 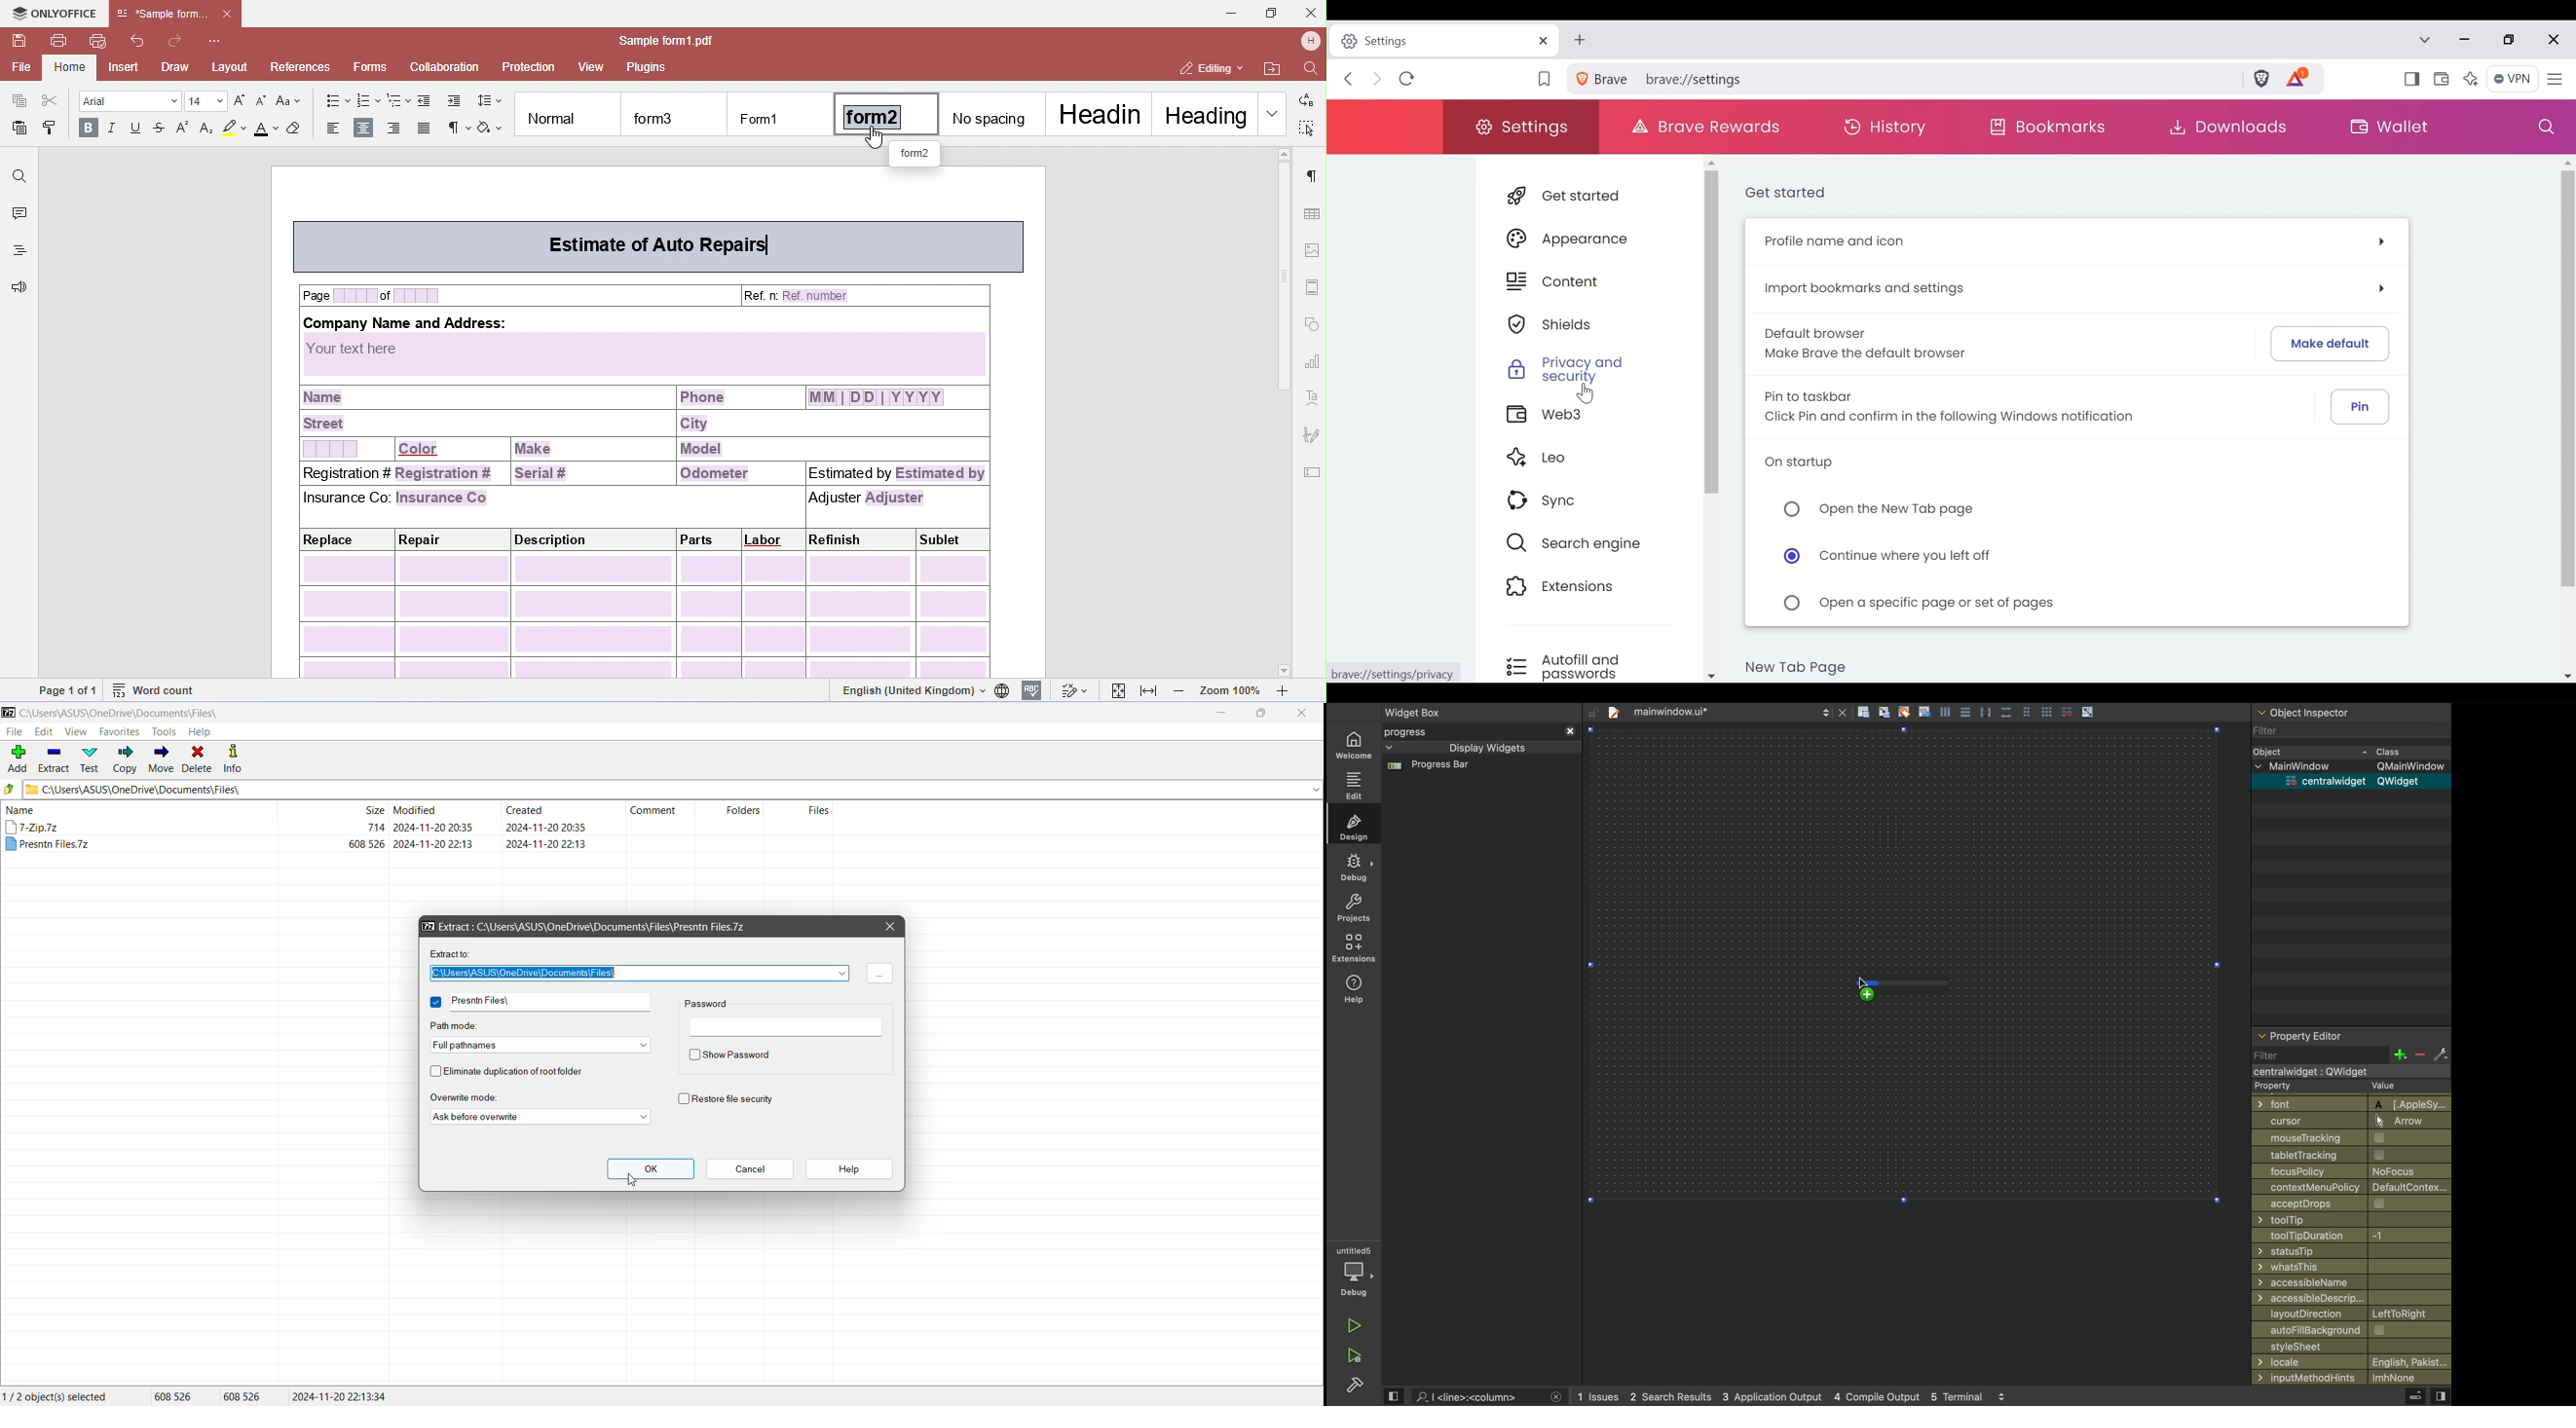 I want to click on Minimize, so click(x=1225, y=713).